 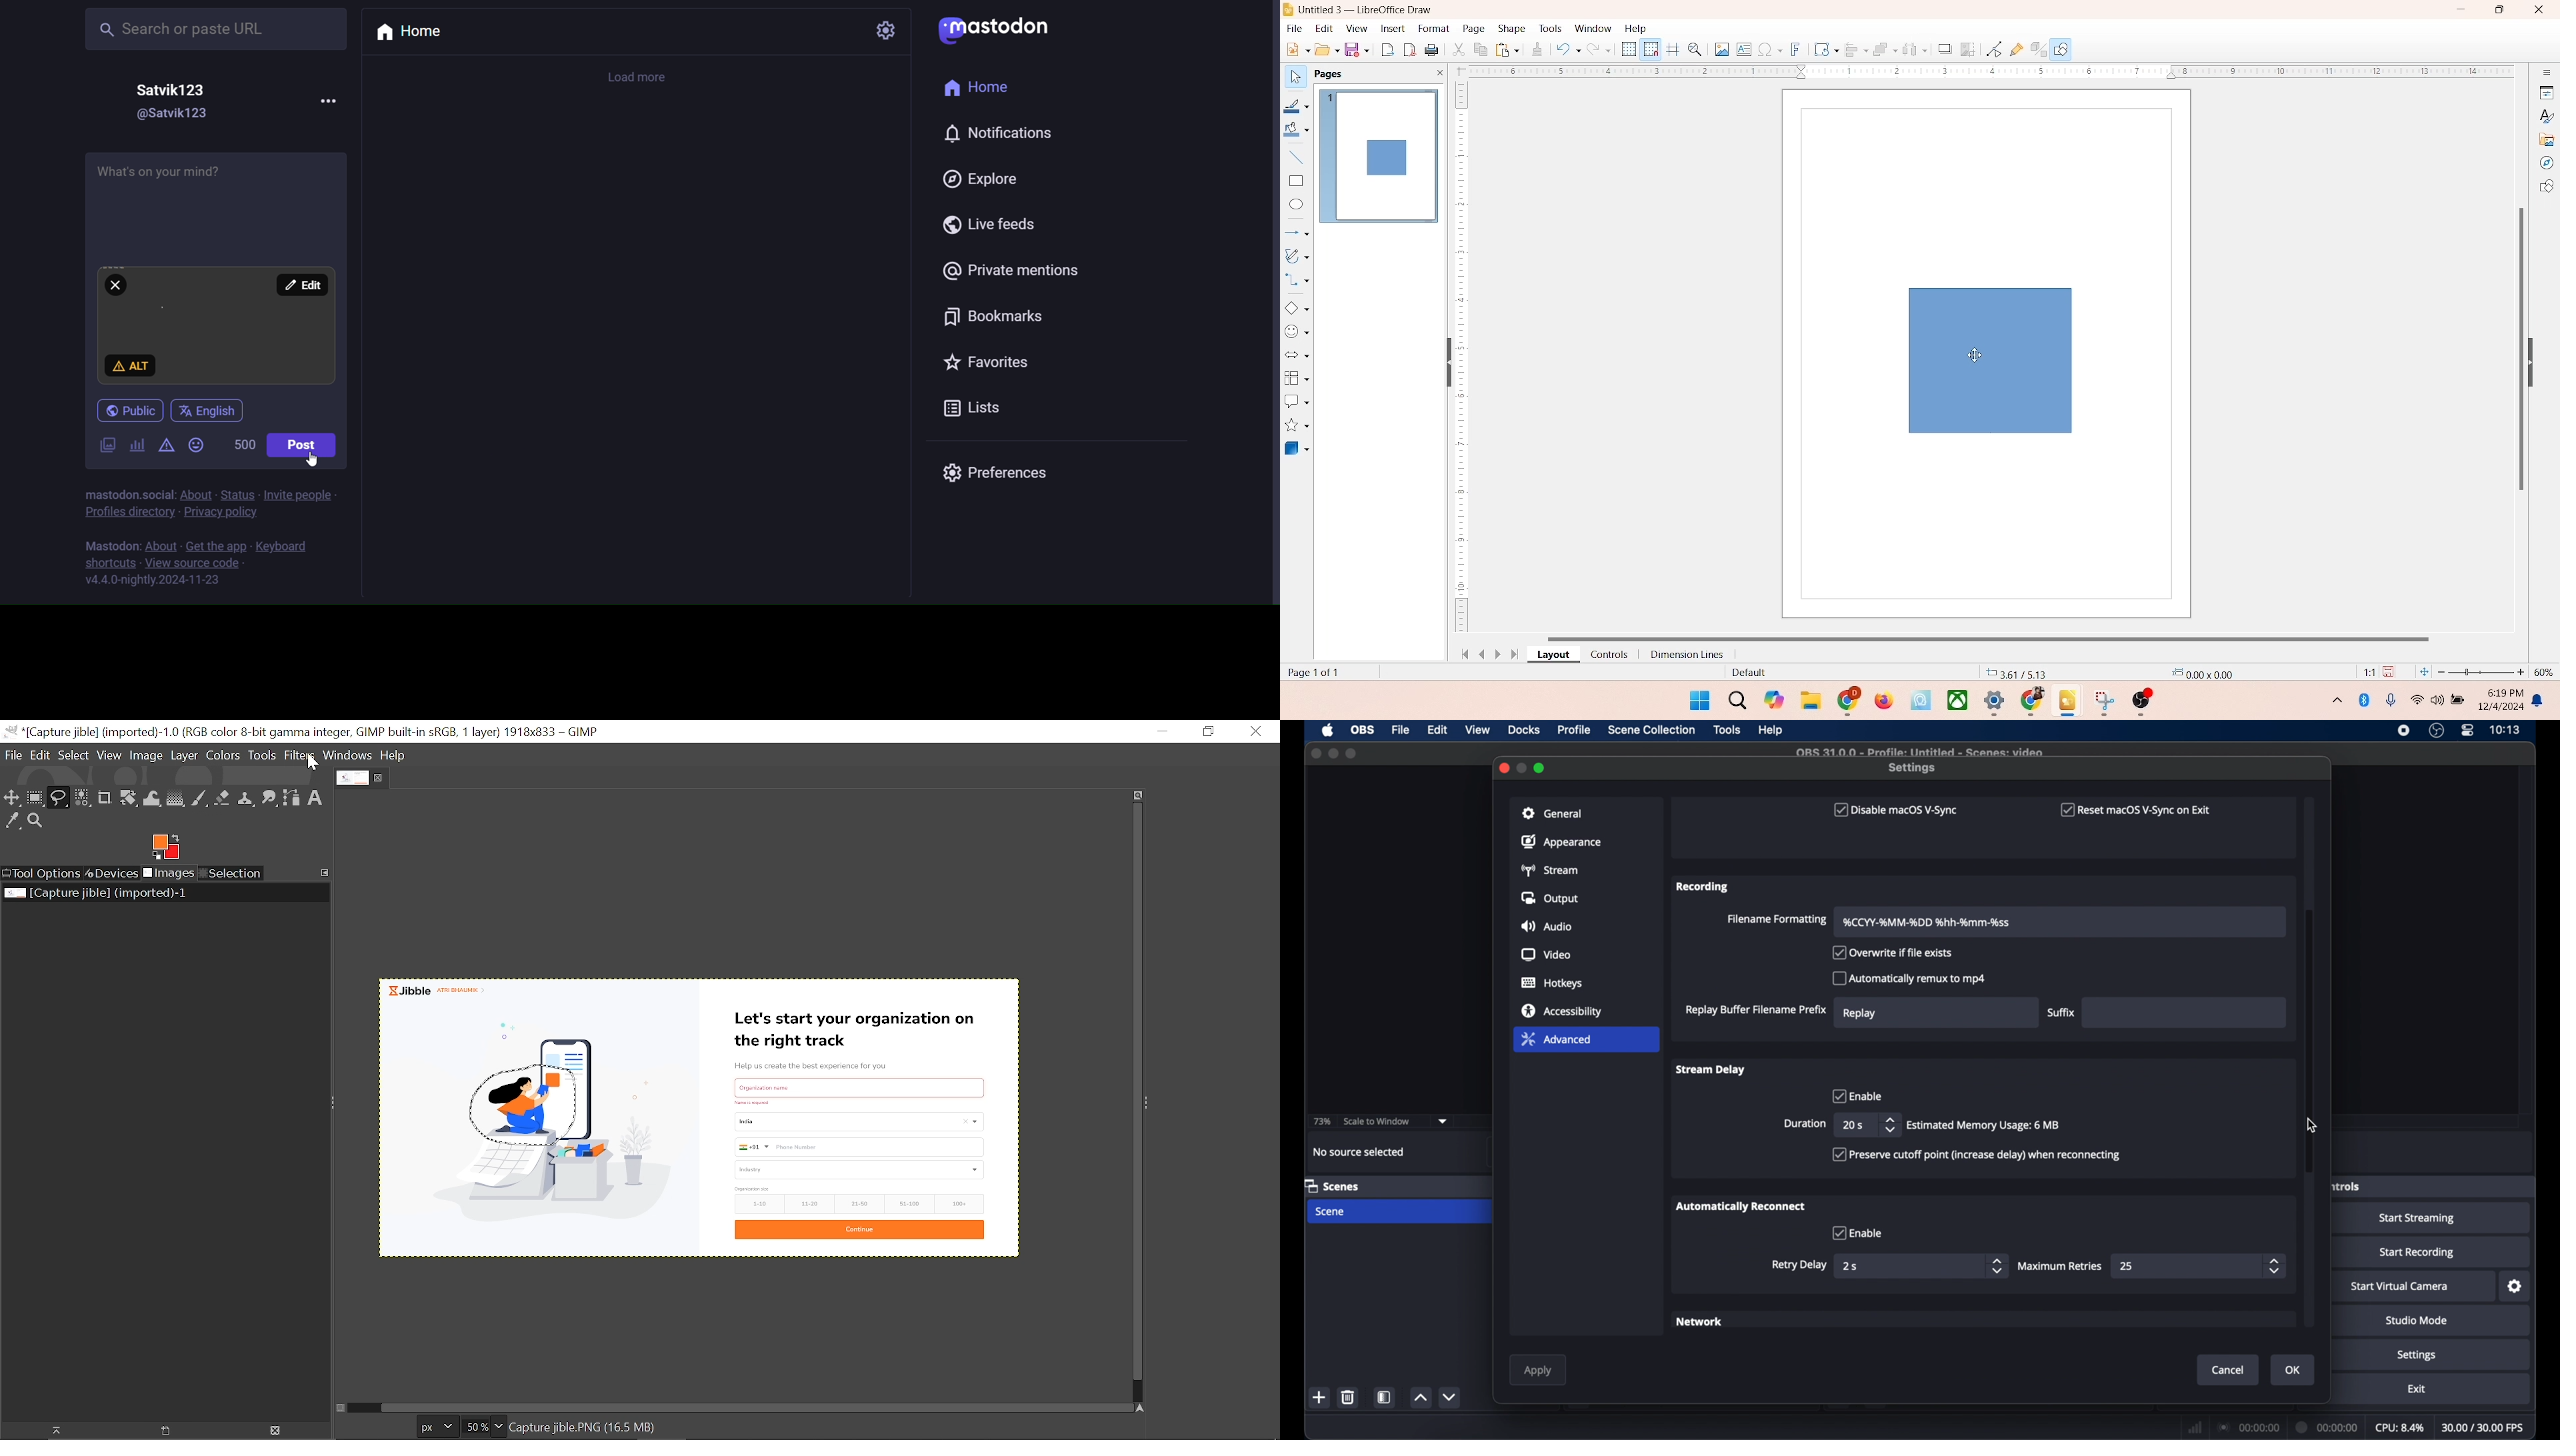 What do you see at coordinates (281, 547) in the screenshot?
I see `keyboard` at bounding box center [281, 547].